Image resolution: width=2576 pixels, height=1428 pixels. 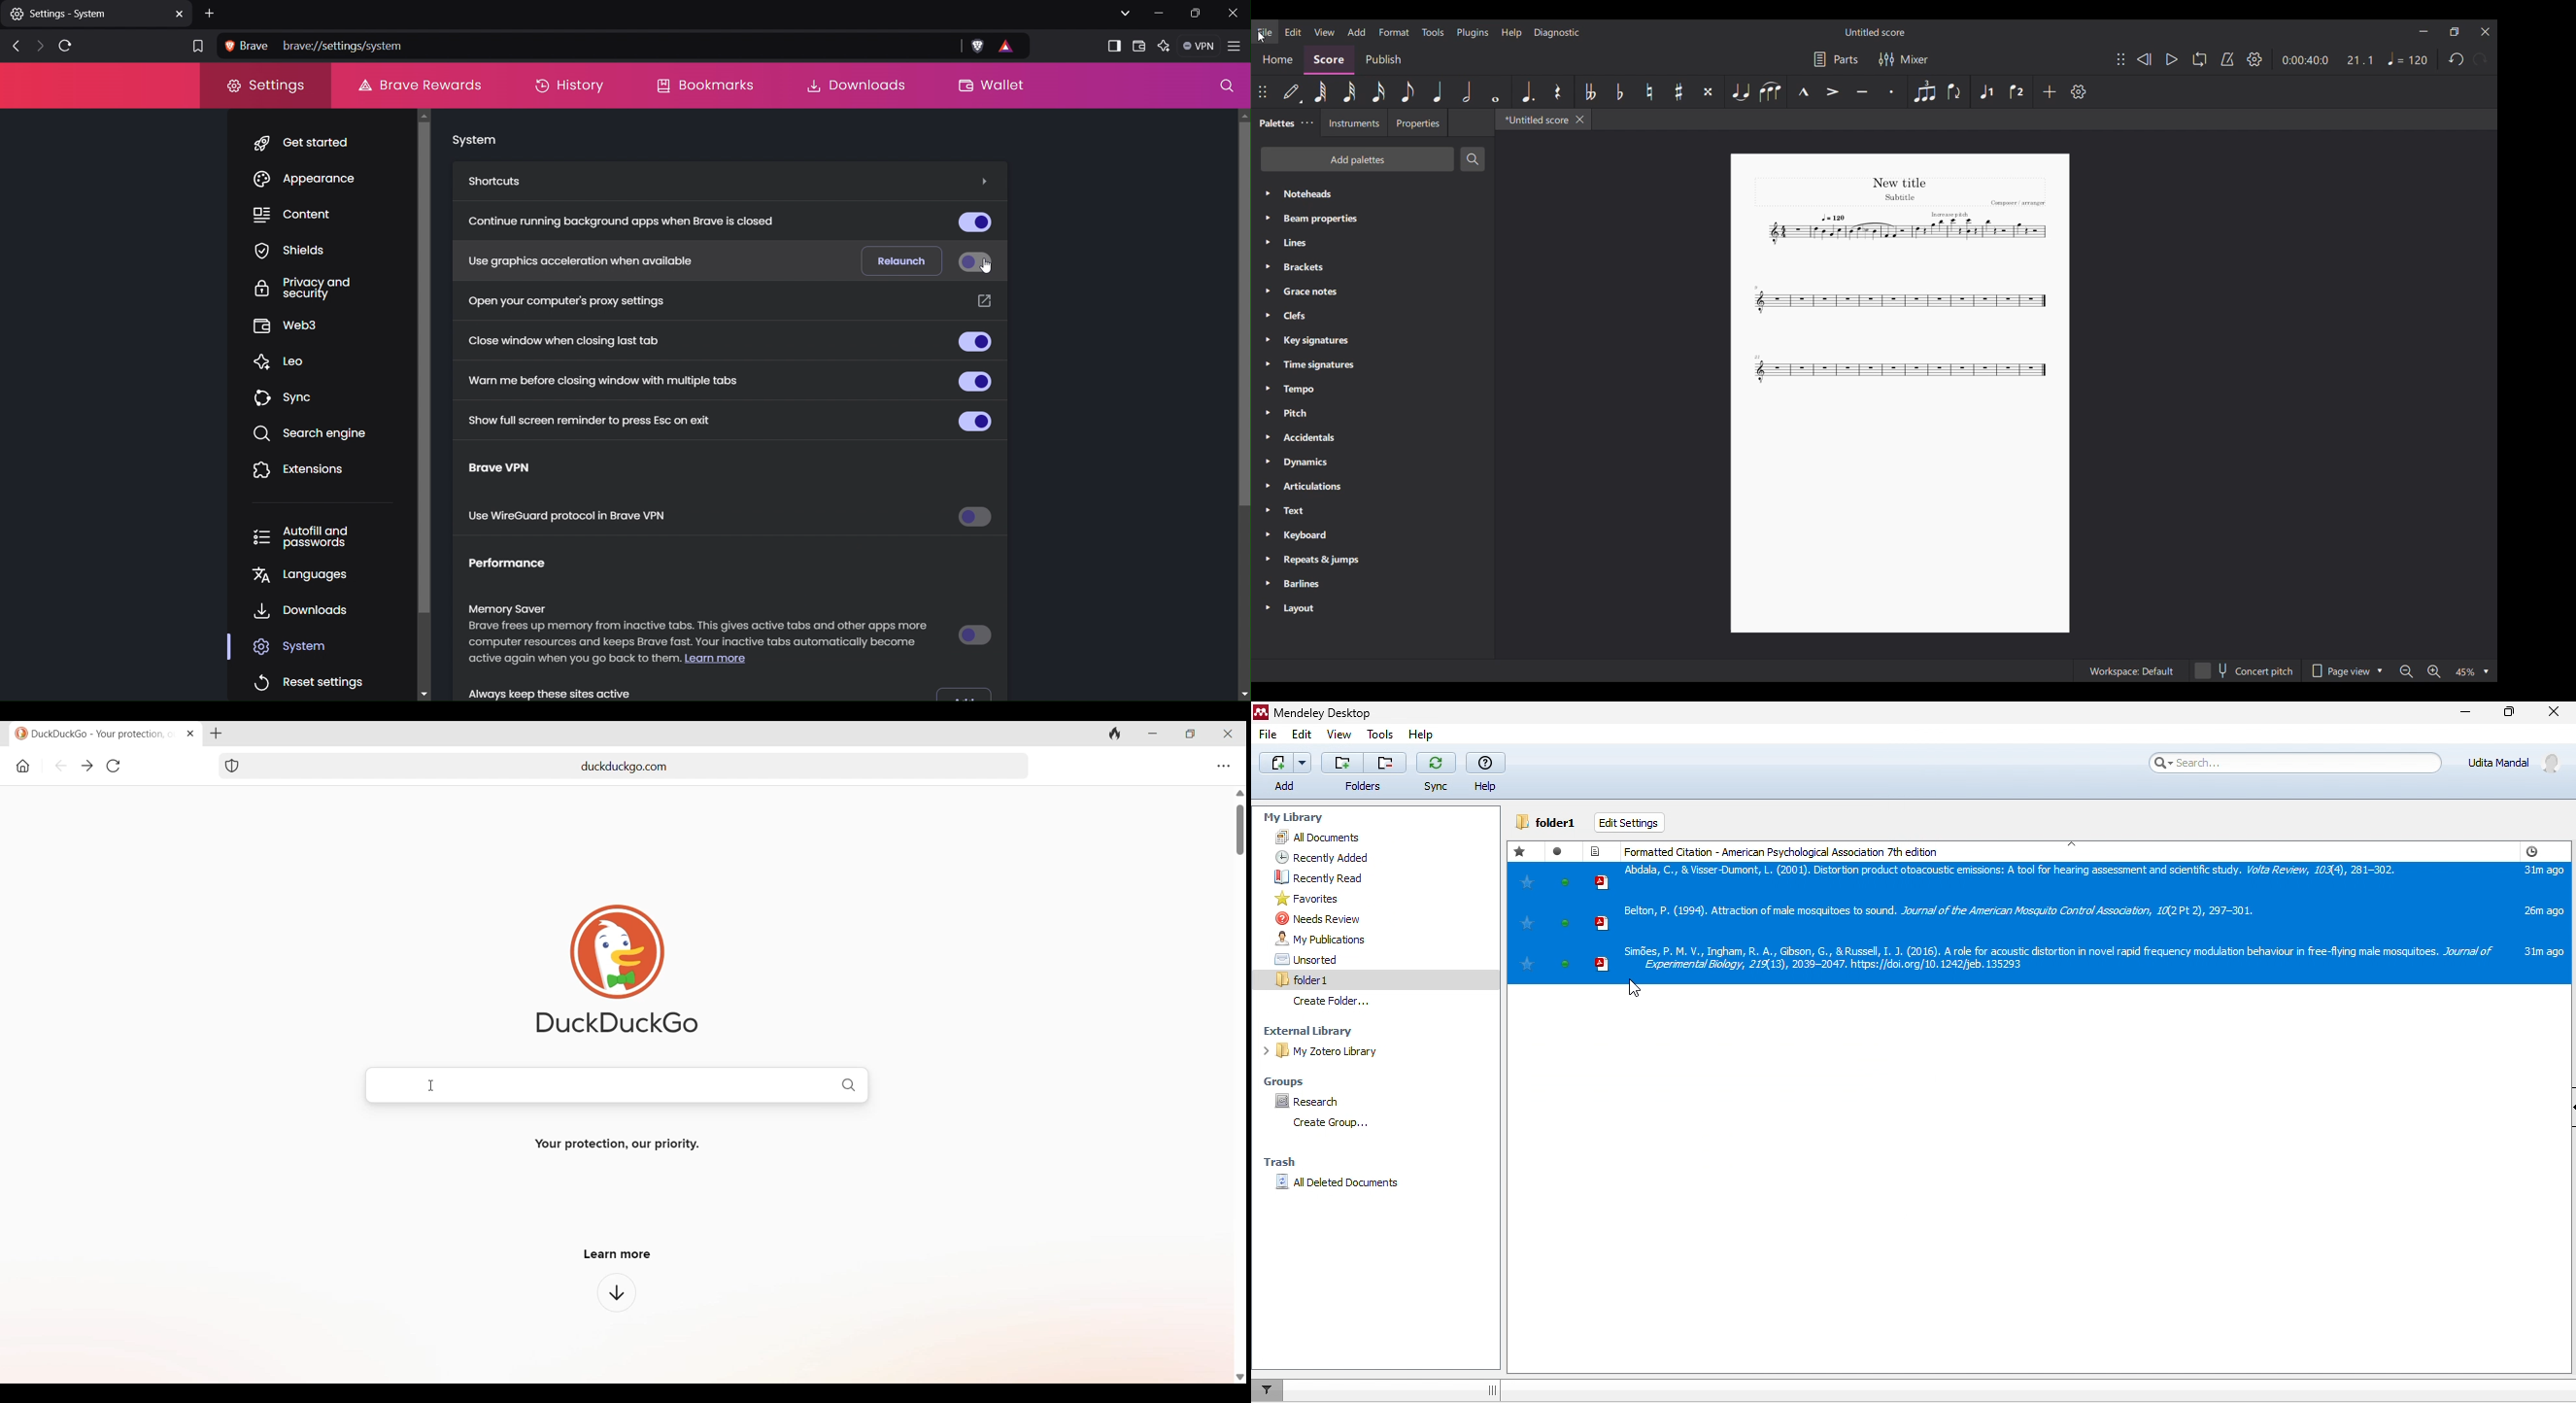 I want to click on Brackets, so click(x=1373, y=267).